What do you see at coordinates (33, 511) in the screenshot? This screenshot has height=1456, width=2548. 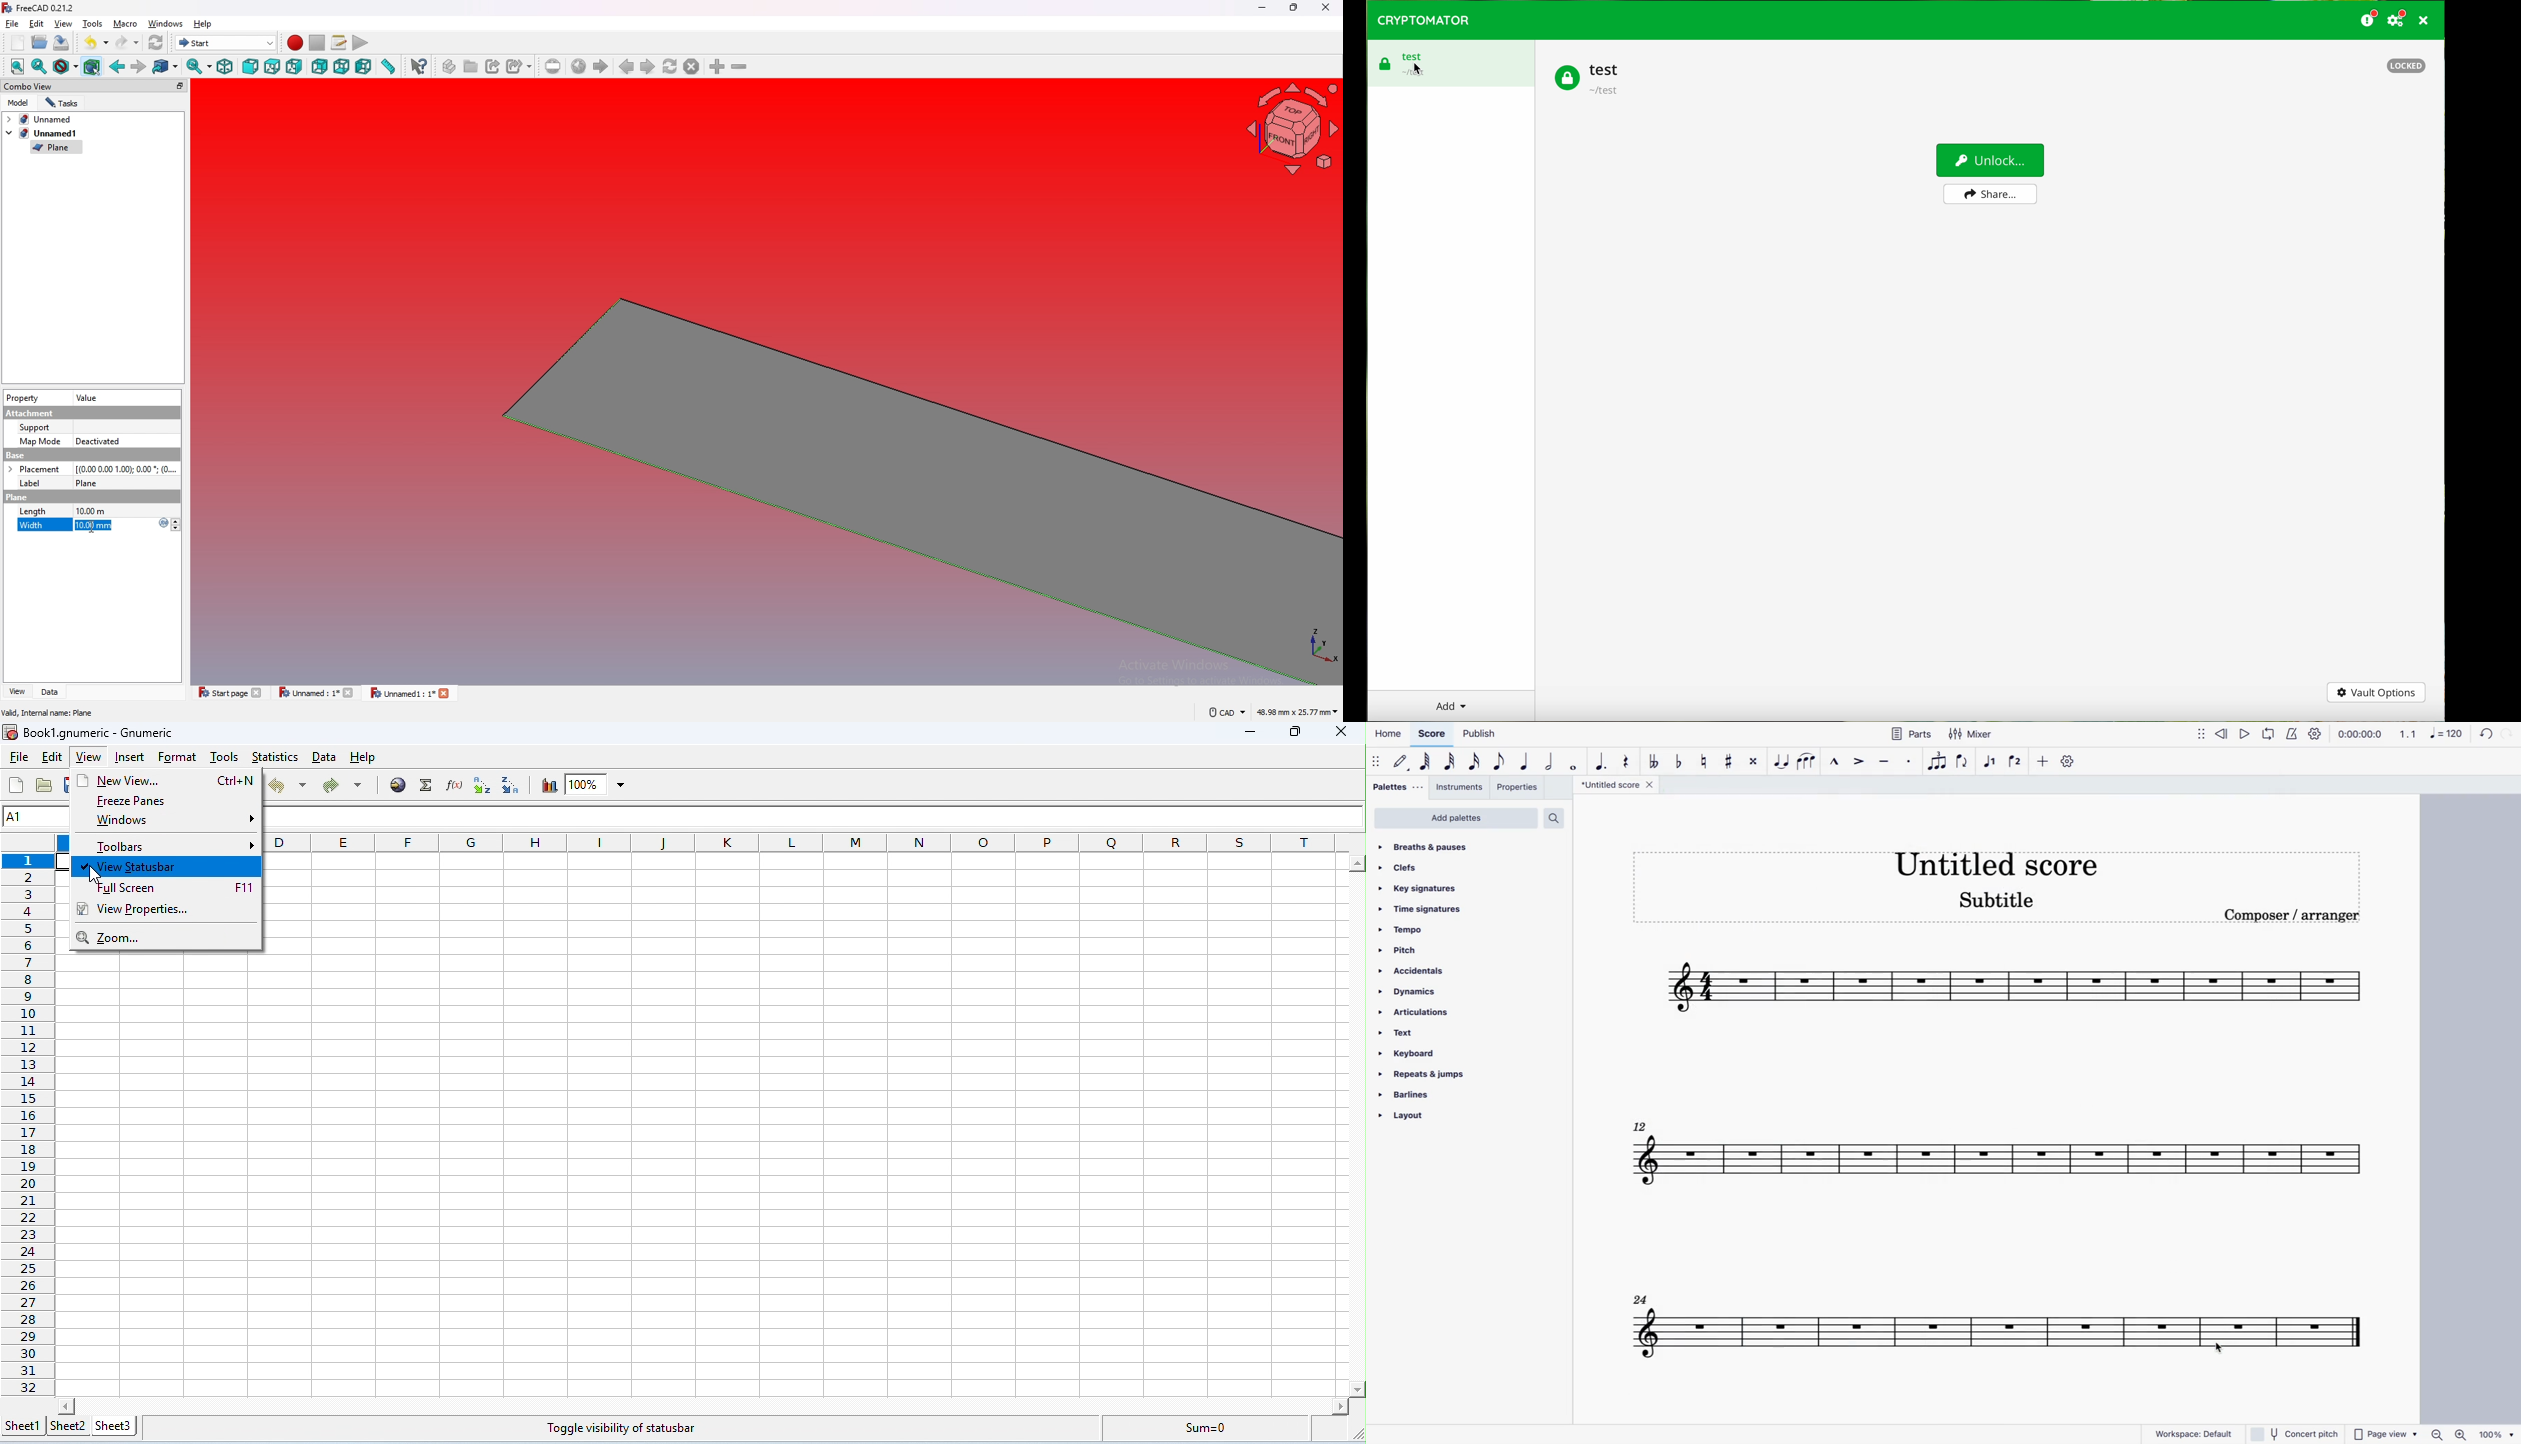 I see `length` at bounding box center [33, 511].